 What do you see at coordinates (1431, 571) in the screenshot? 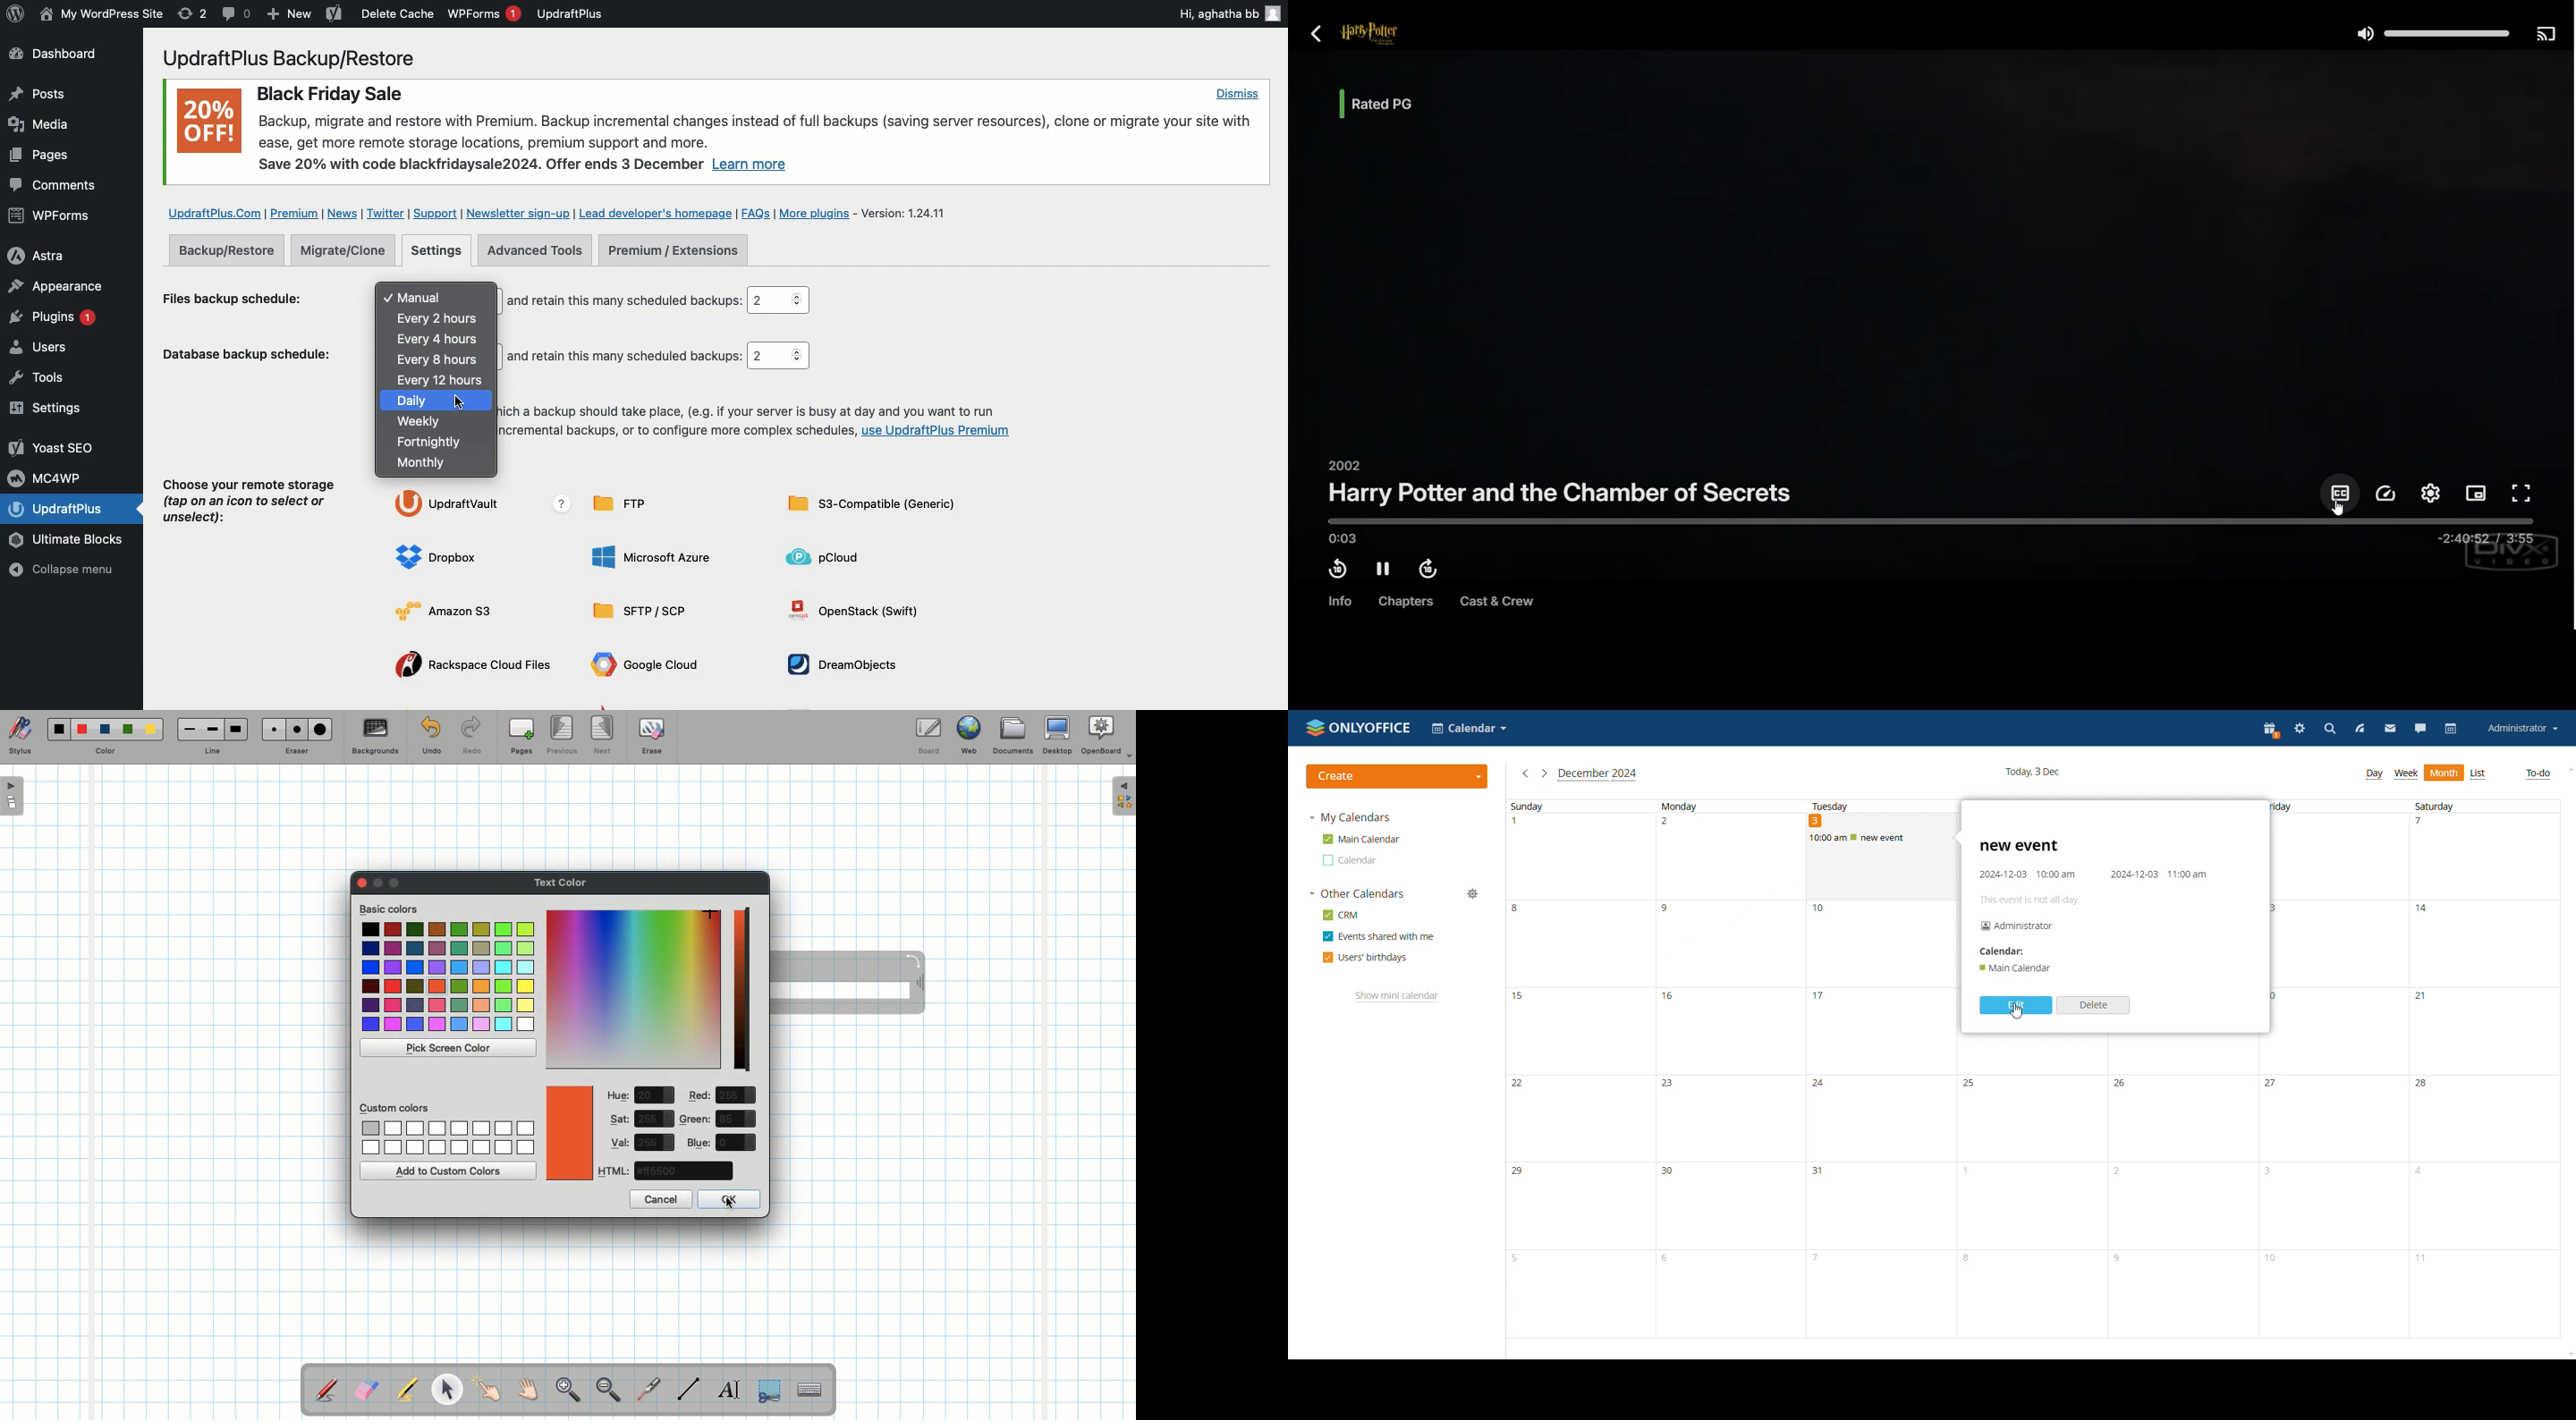
I see `Fast-forward` at bounding box center [1431, 571].